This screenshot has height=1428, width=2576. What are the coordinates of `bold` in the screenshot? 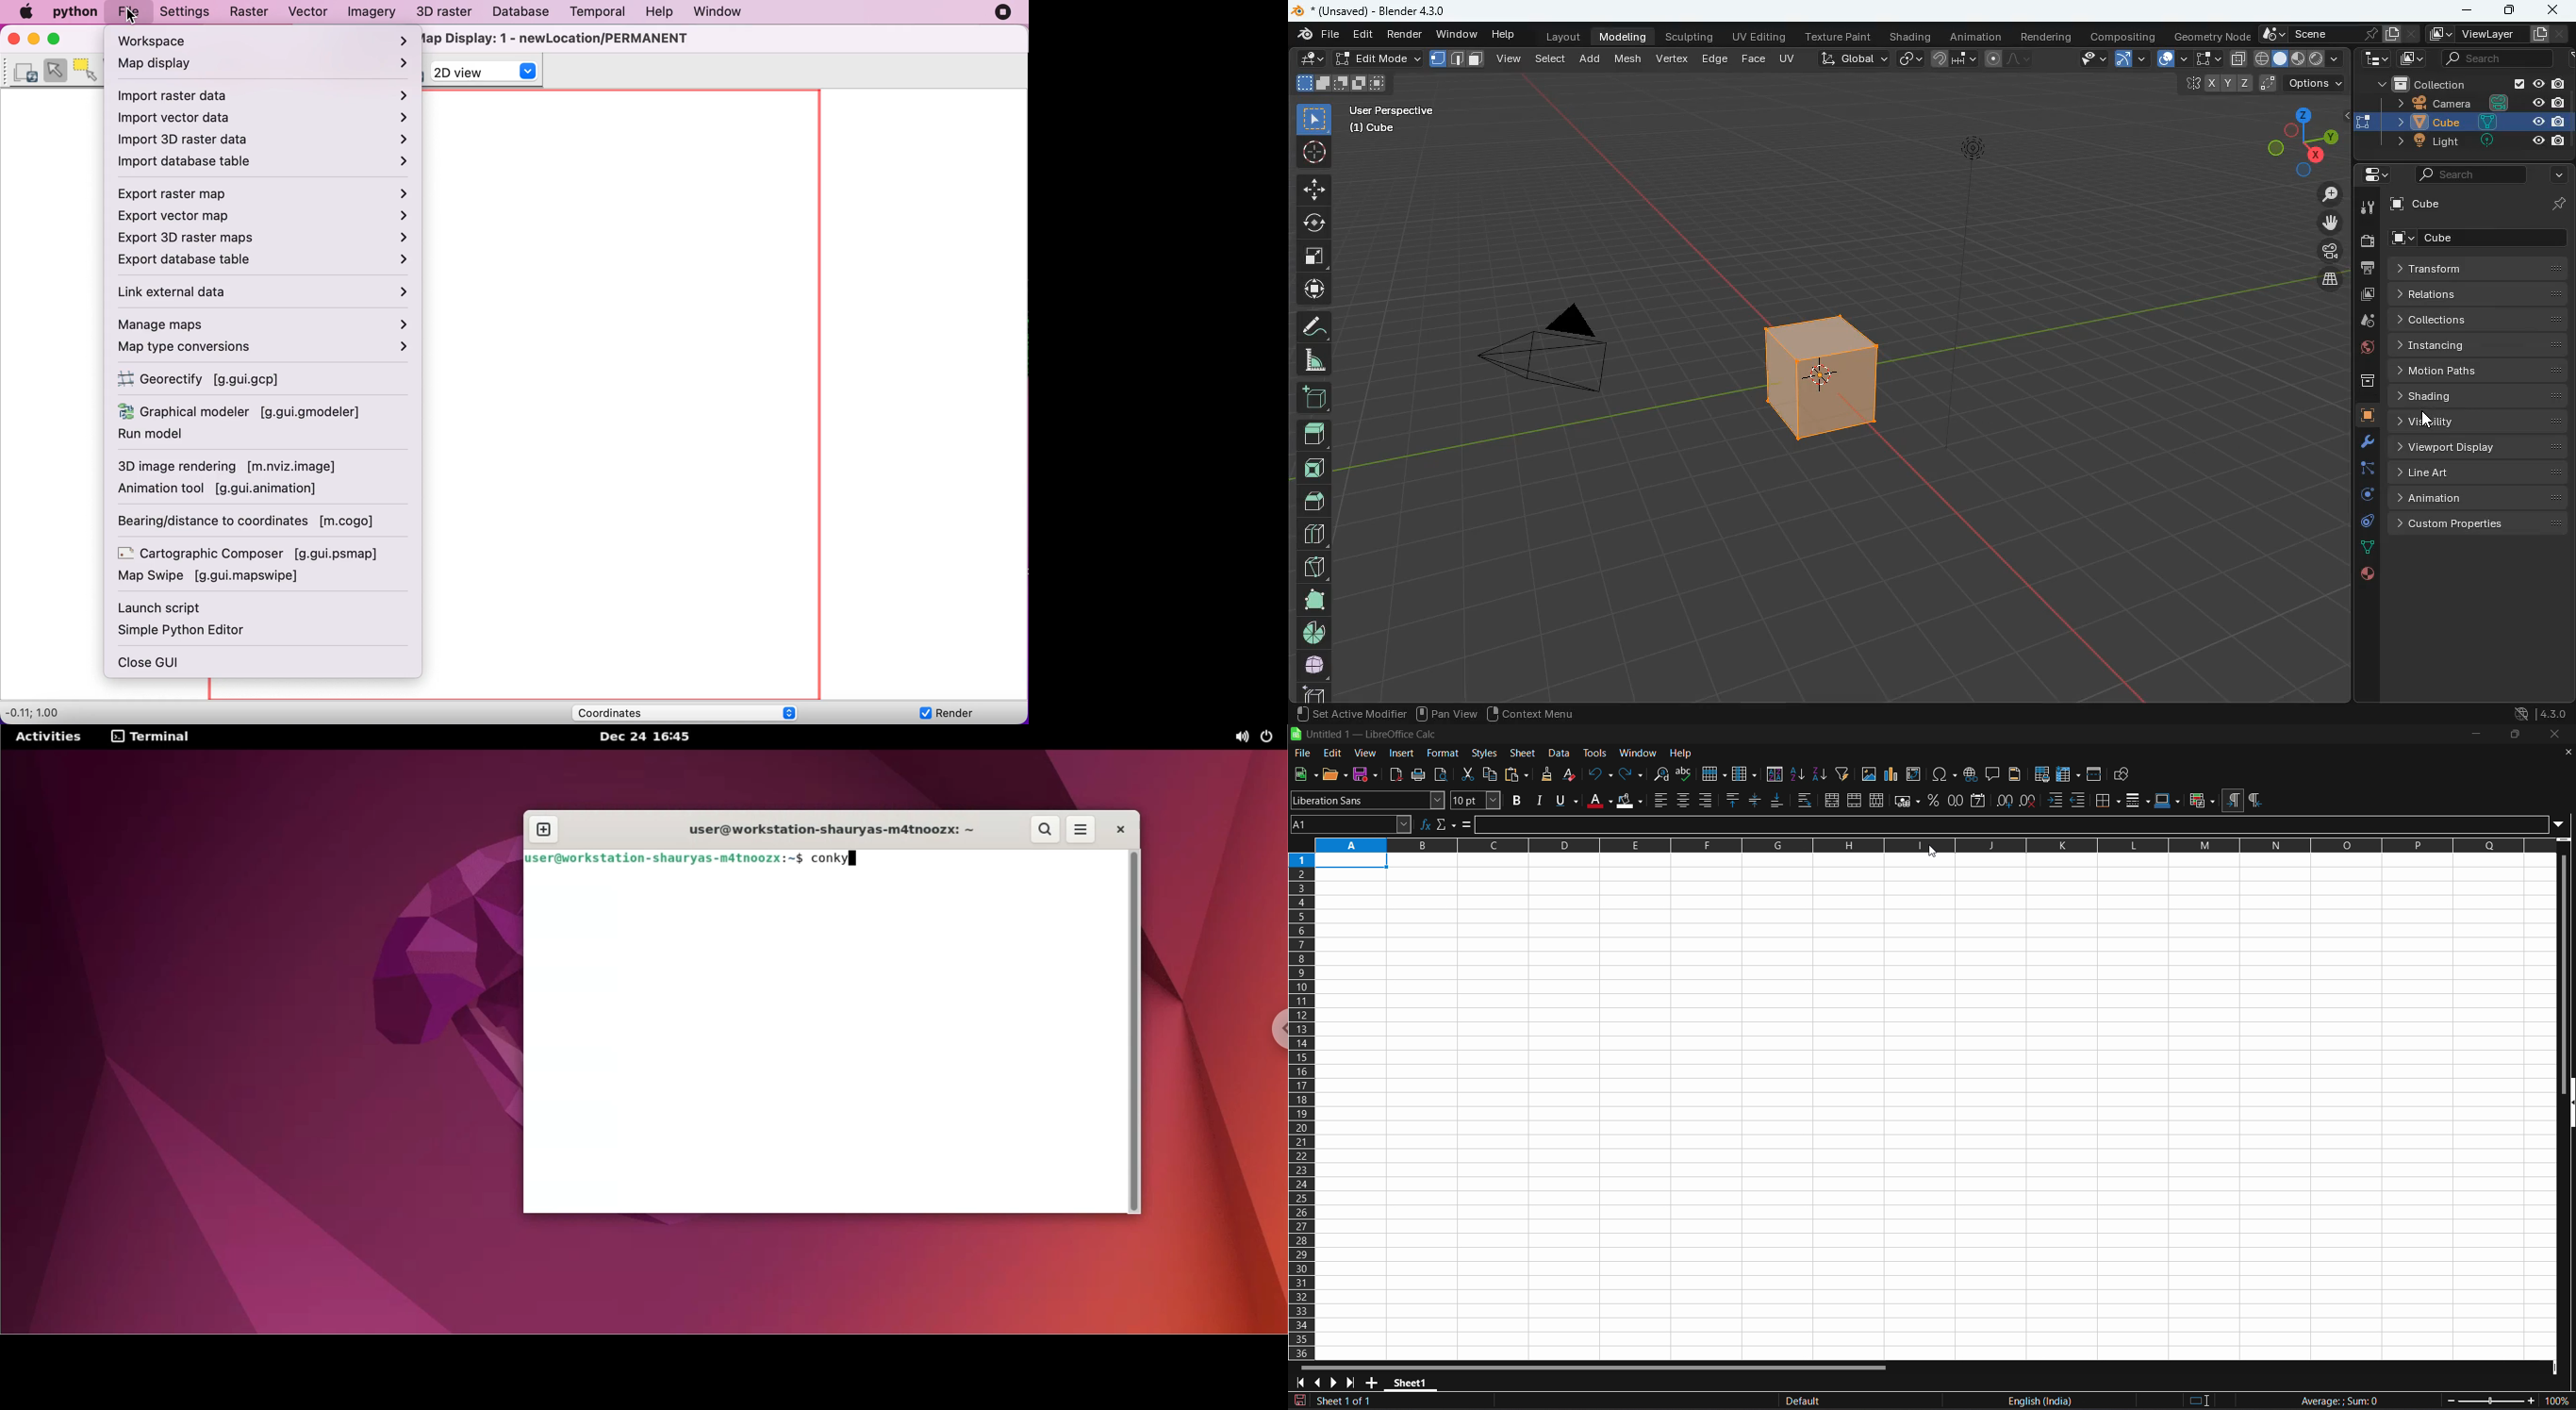 It's located at (1517, 800).